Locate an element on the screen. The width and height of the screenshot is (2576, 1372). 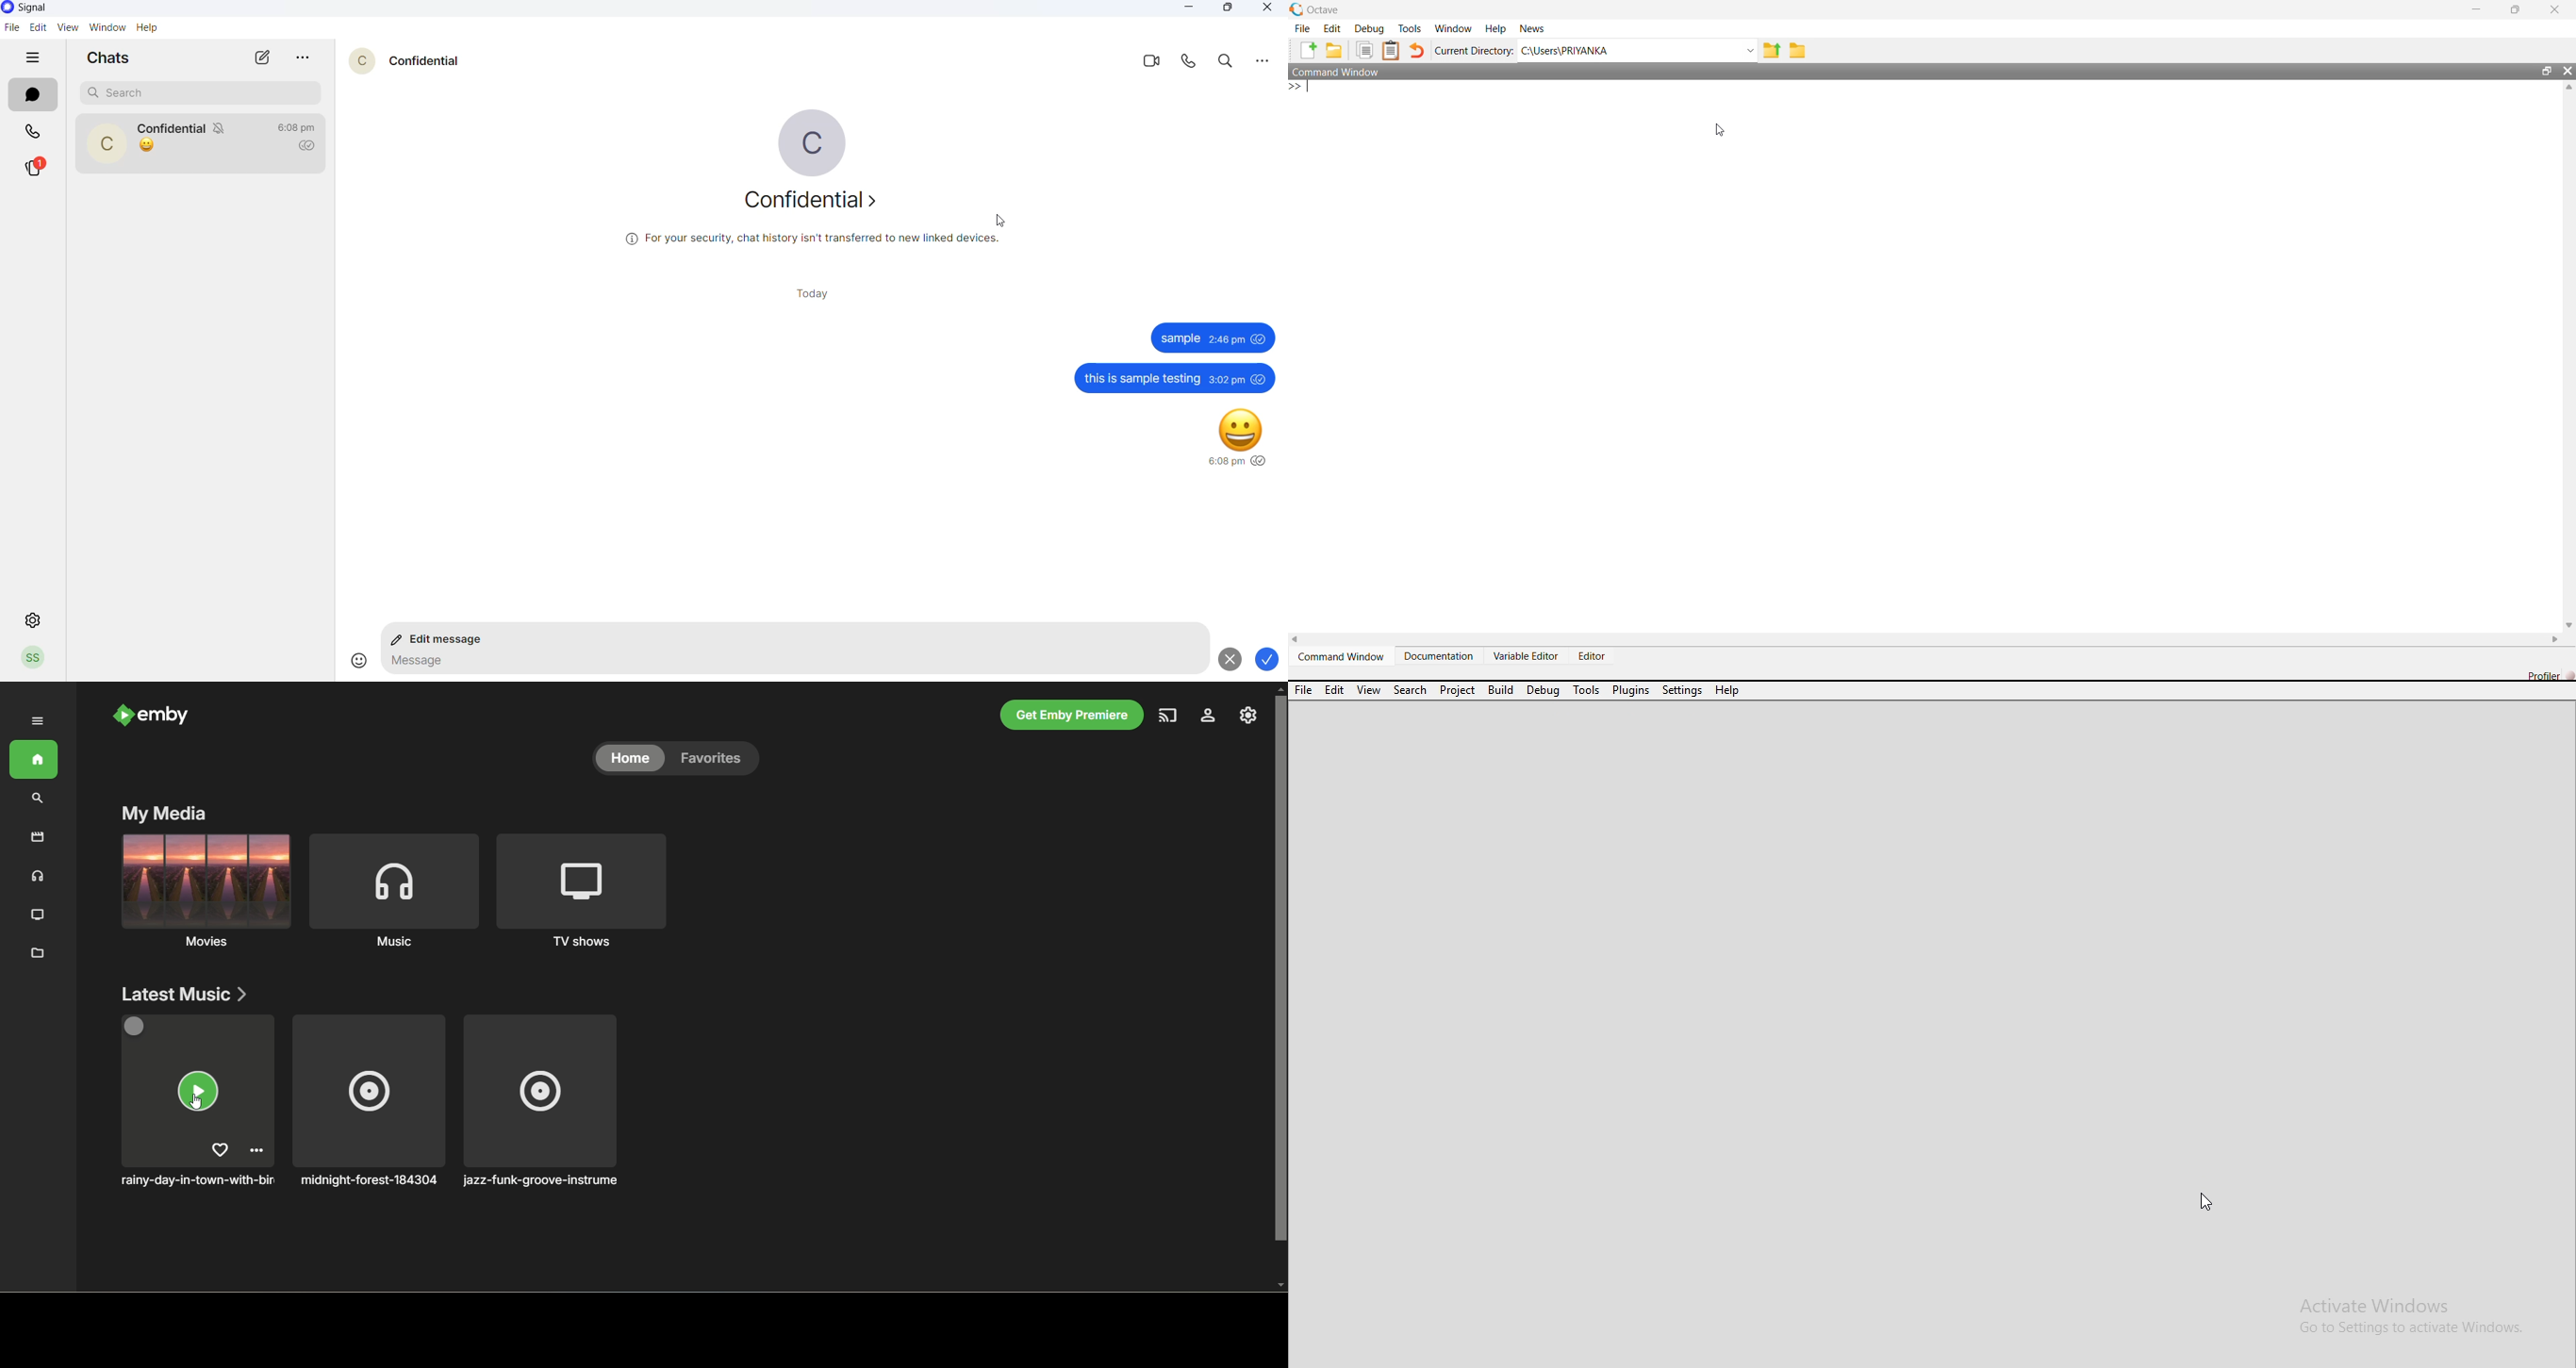
security related information is located at coordinates (815, 239).